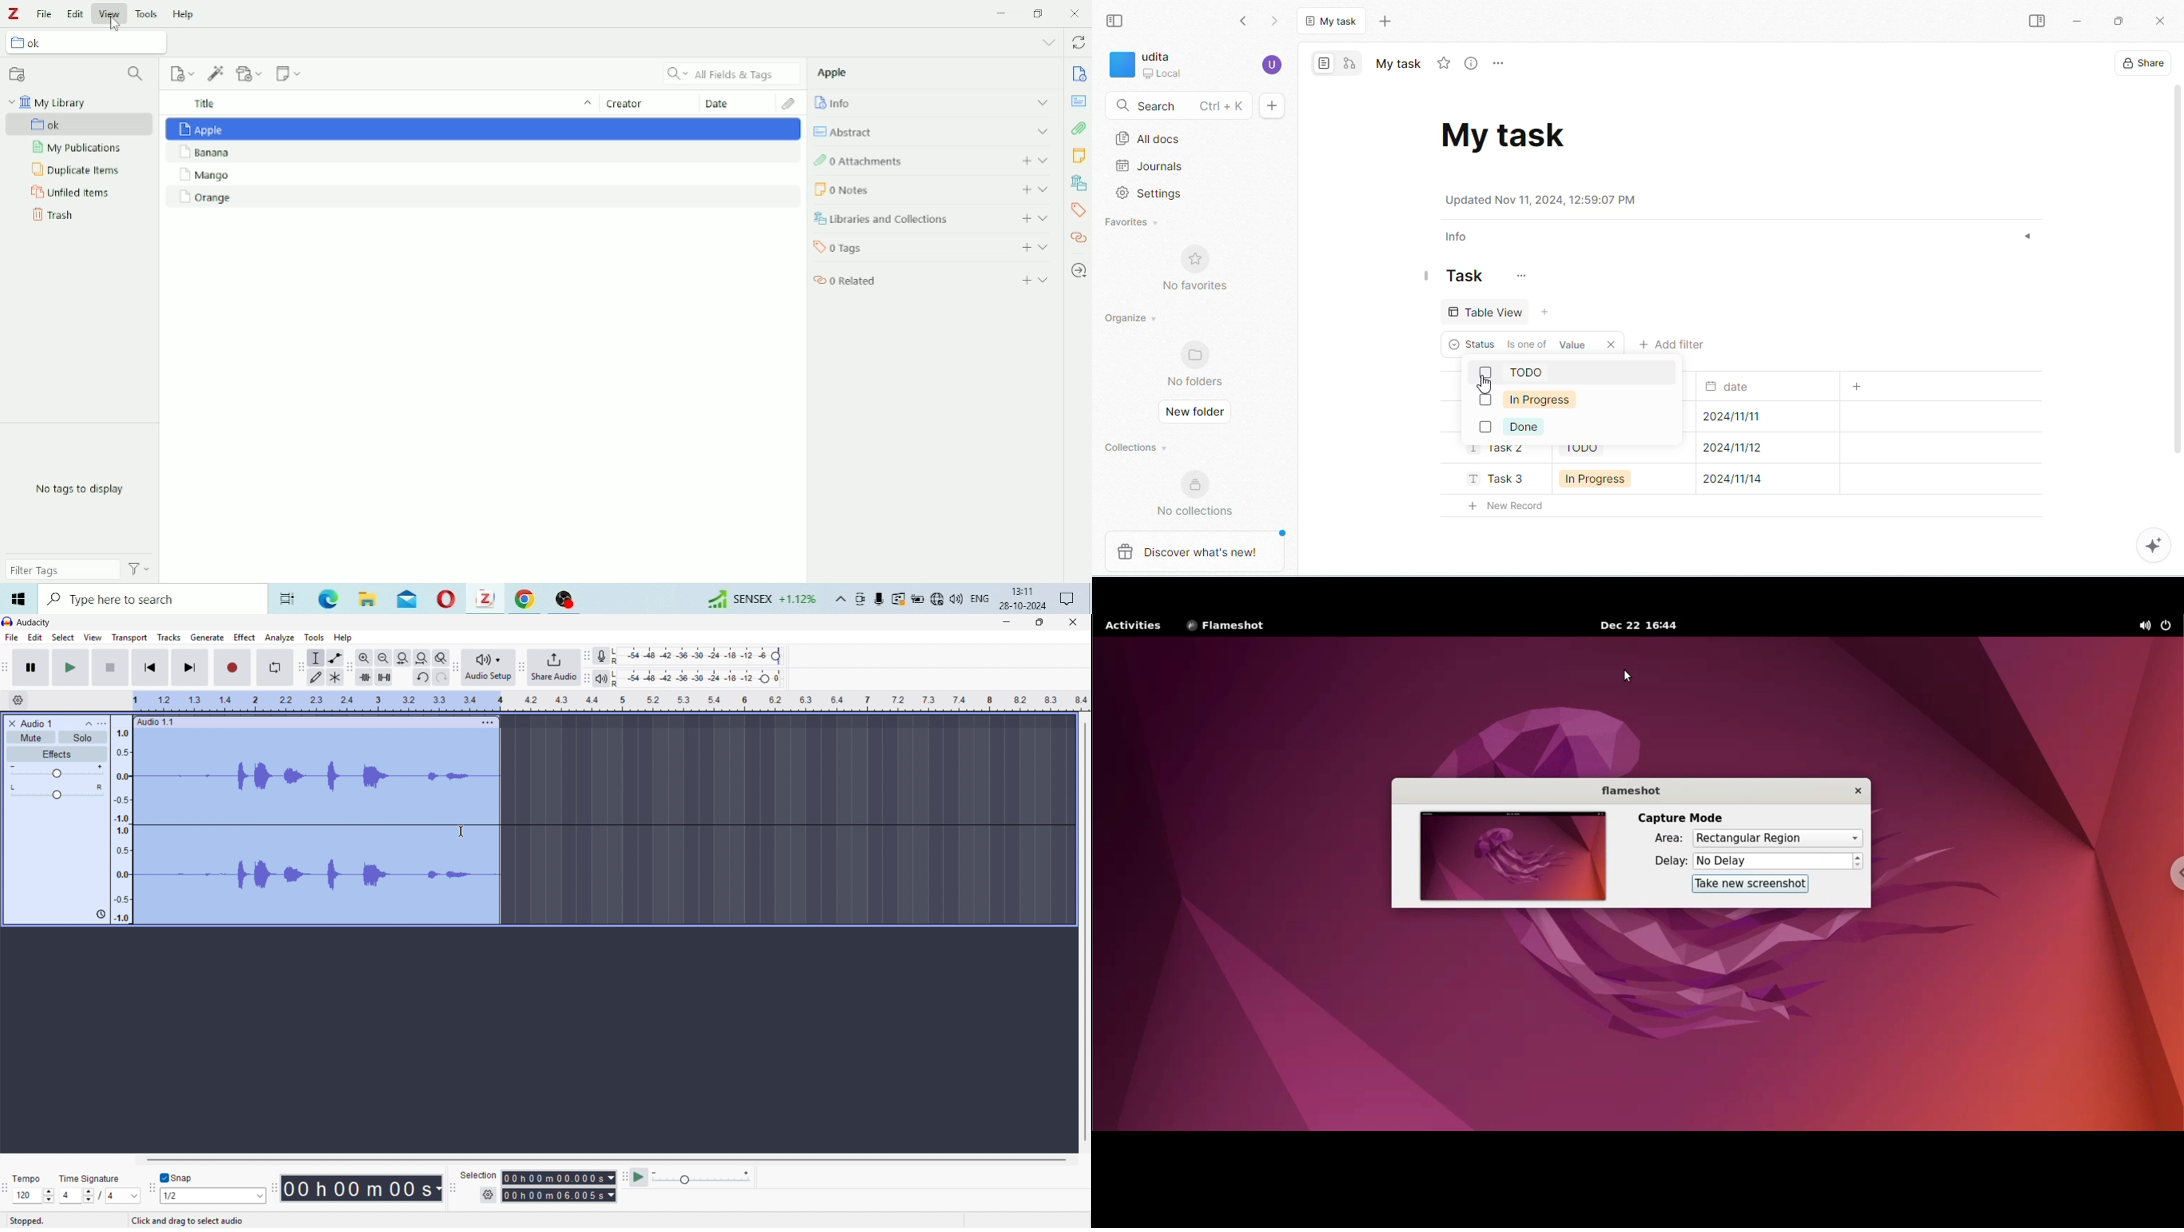 The height and width of the screenshot is (1232, 2184). Describe the element at coordinates (1524, 427) in the screenshot. I see `done` at that location.